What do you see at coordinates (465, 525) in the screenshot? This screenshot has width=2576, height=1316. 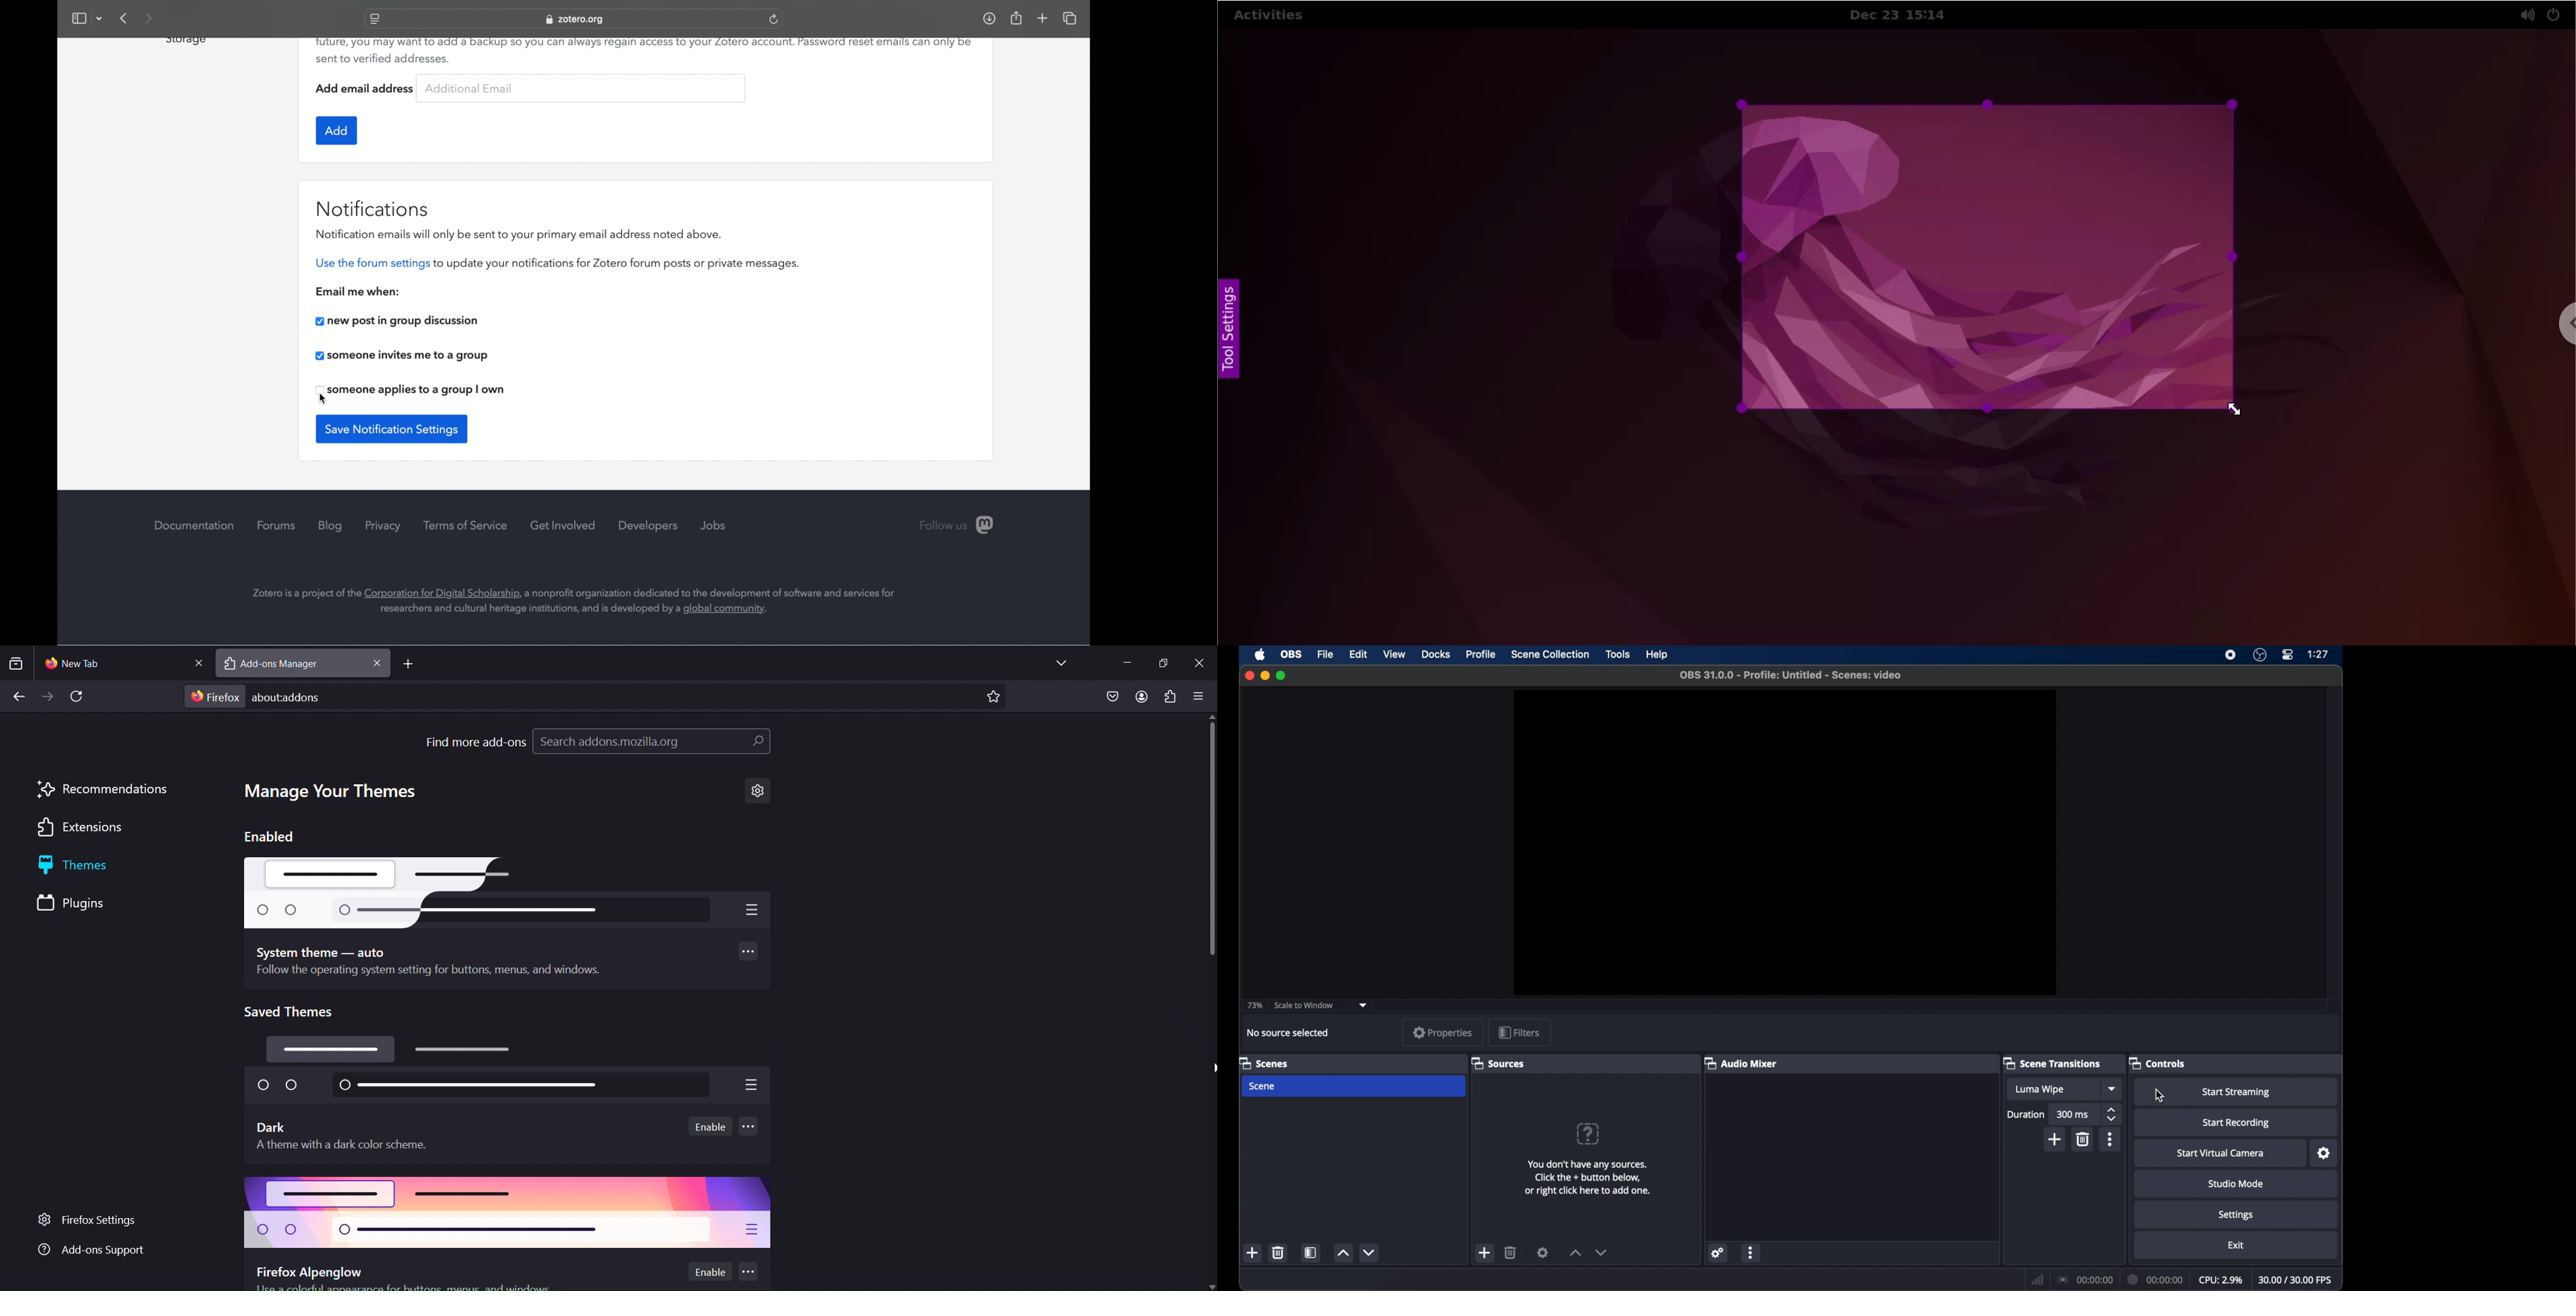 I see `terms of service` at bounding box center [465, 525].